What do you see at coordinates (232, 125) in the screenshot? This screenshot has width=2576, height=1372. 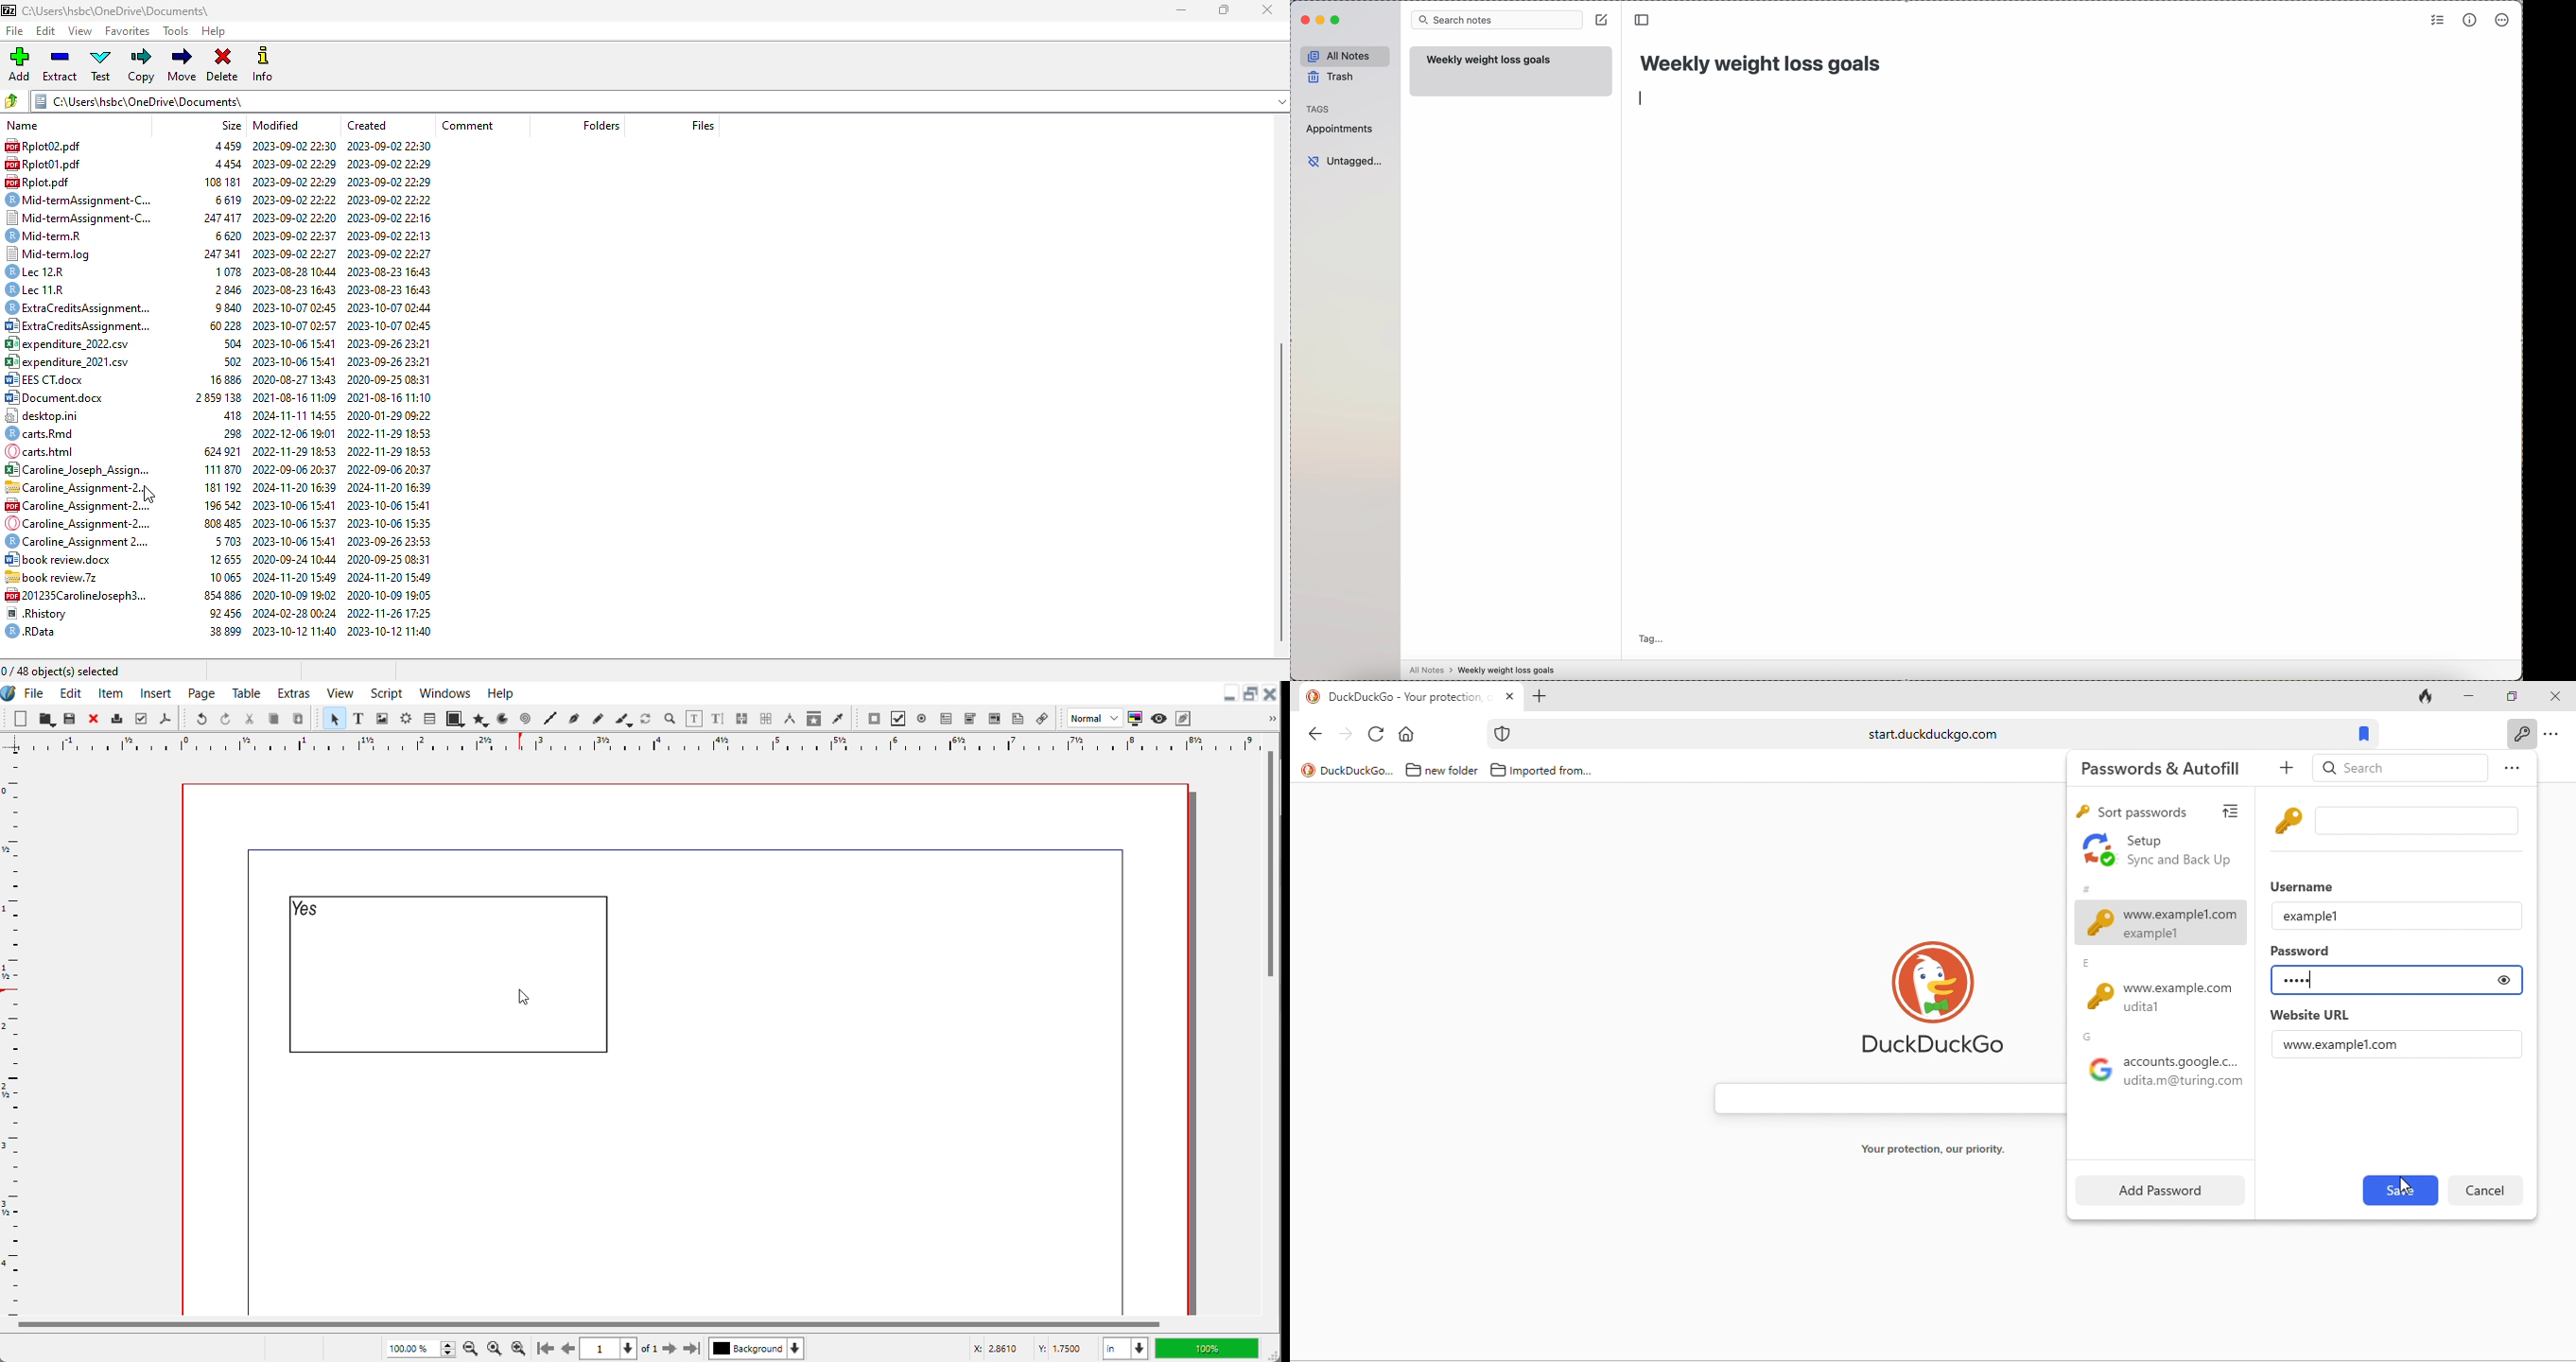 I see `size` at bounding box center [232, 125].